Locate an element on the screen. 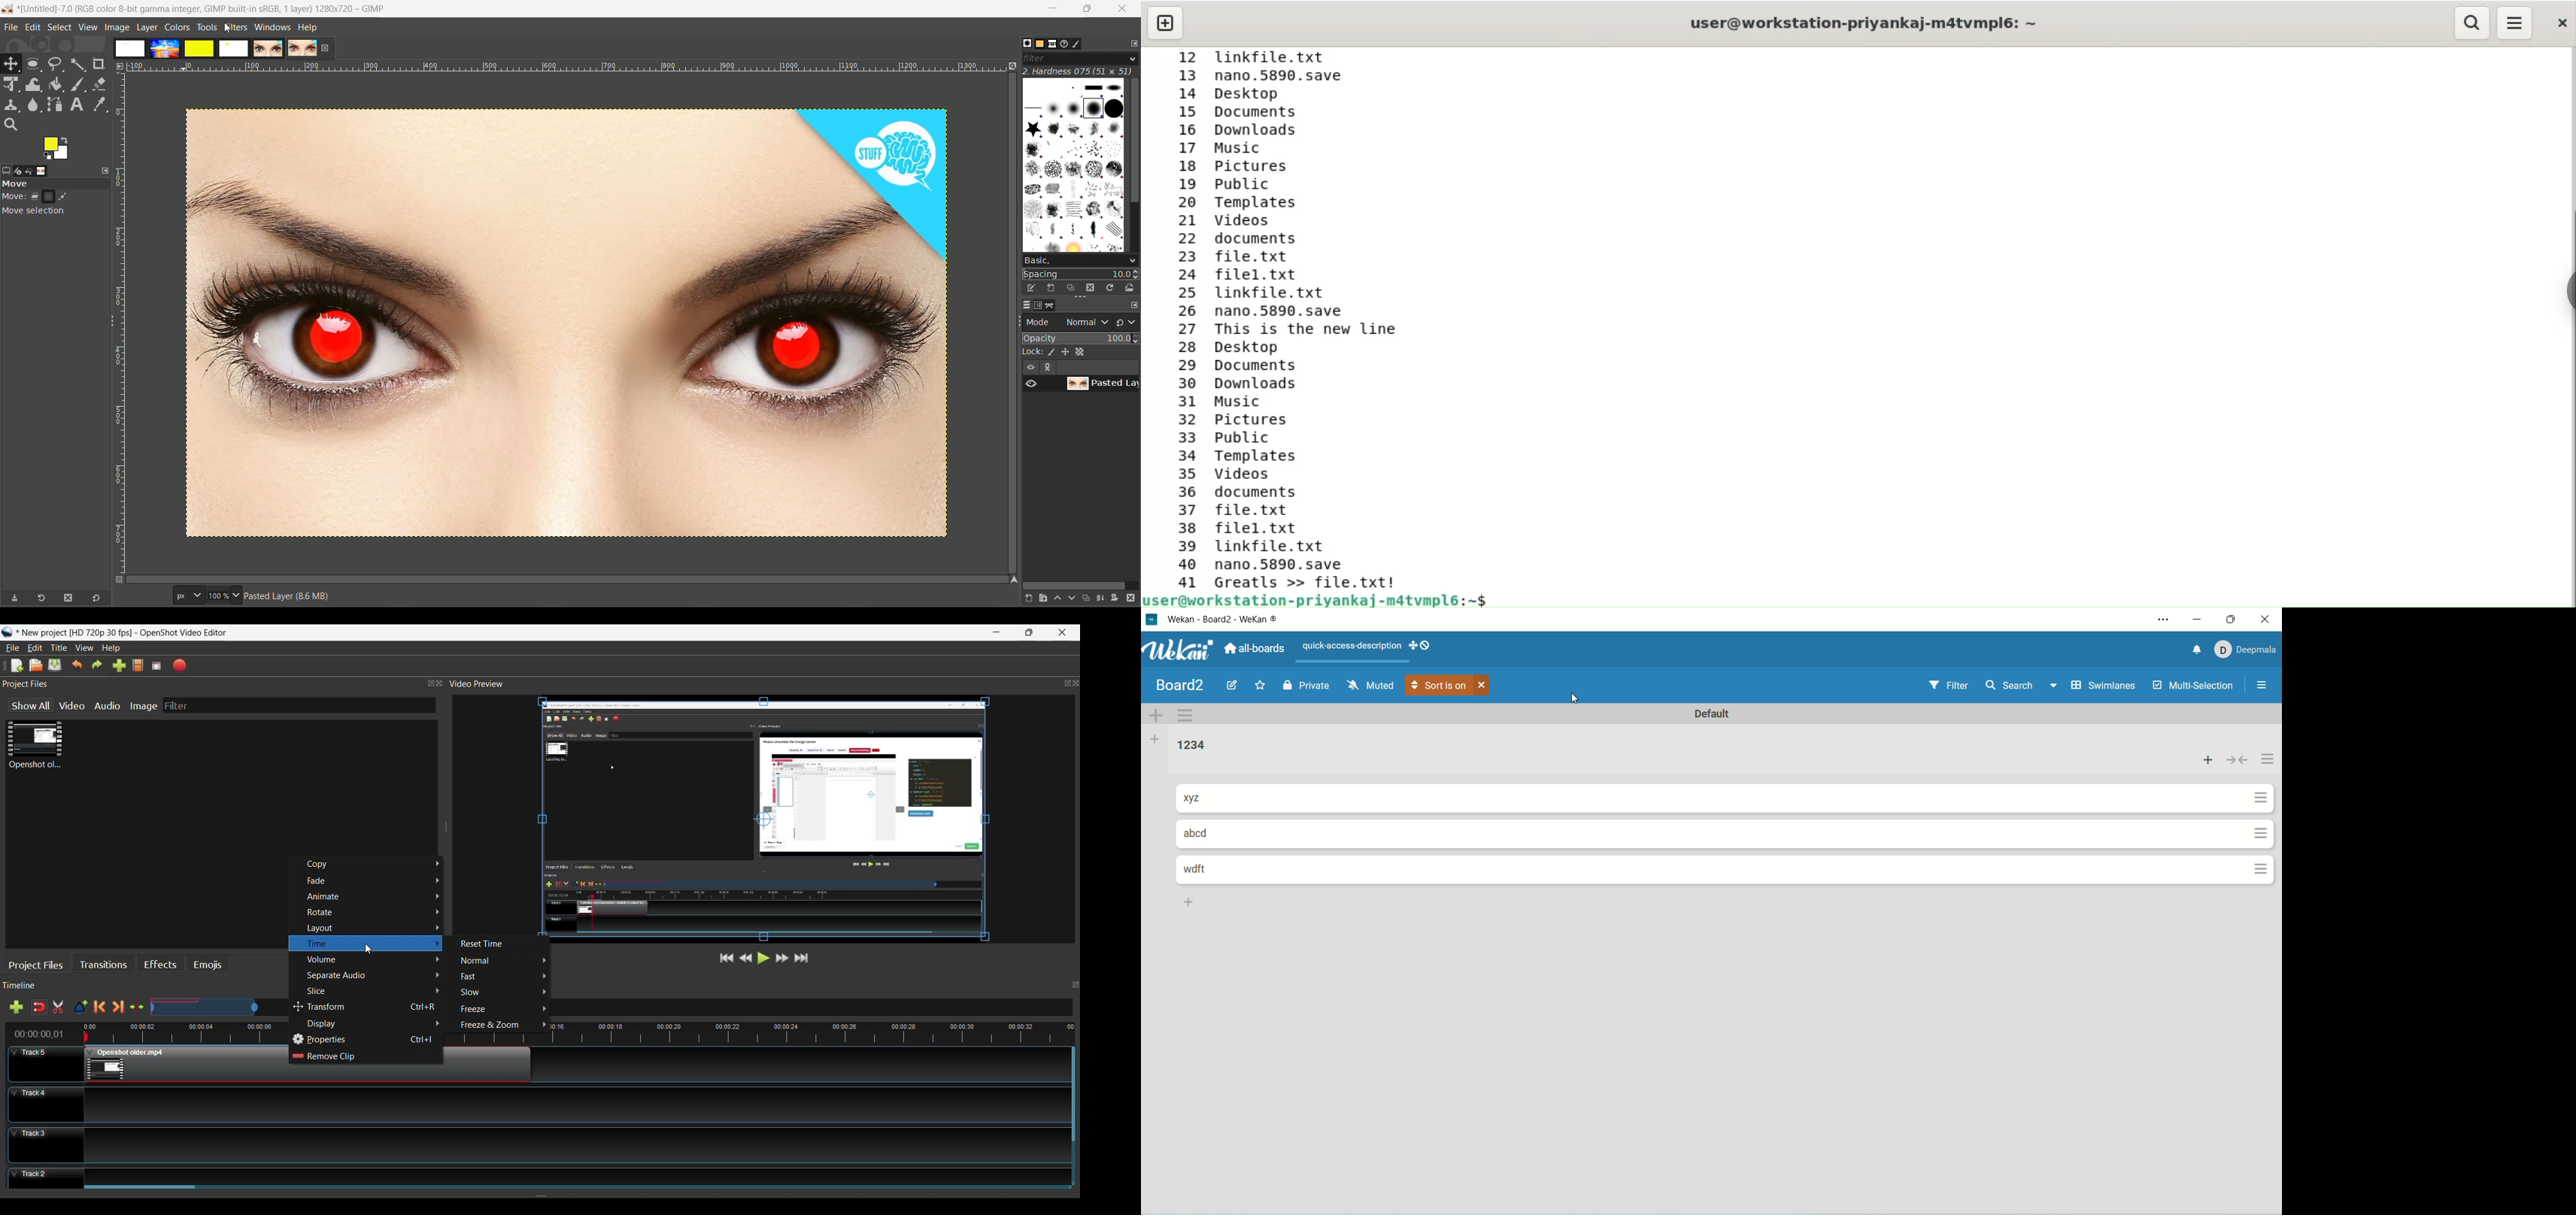 The width and height of the screenshot is (2576, 1232). card title is located at coordinates (1205, 871).